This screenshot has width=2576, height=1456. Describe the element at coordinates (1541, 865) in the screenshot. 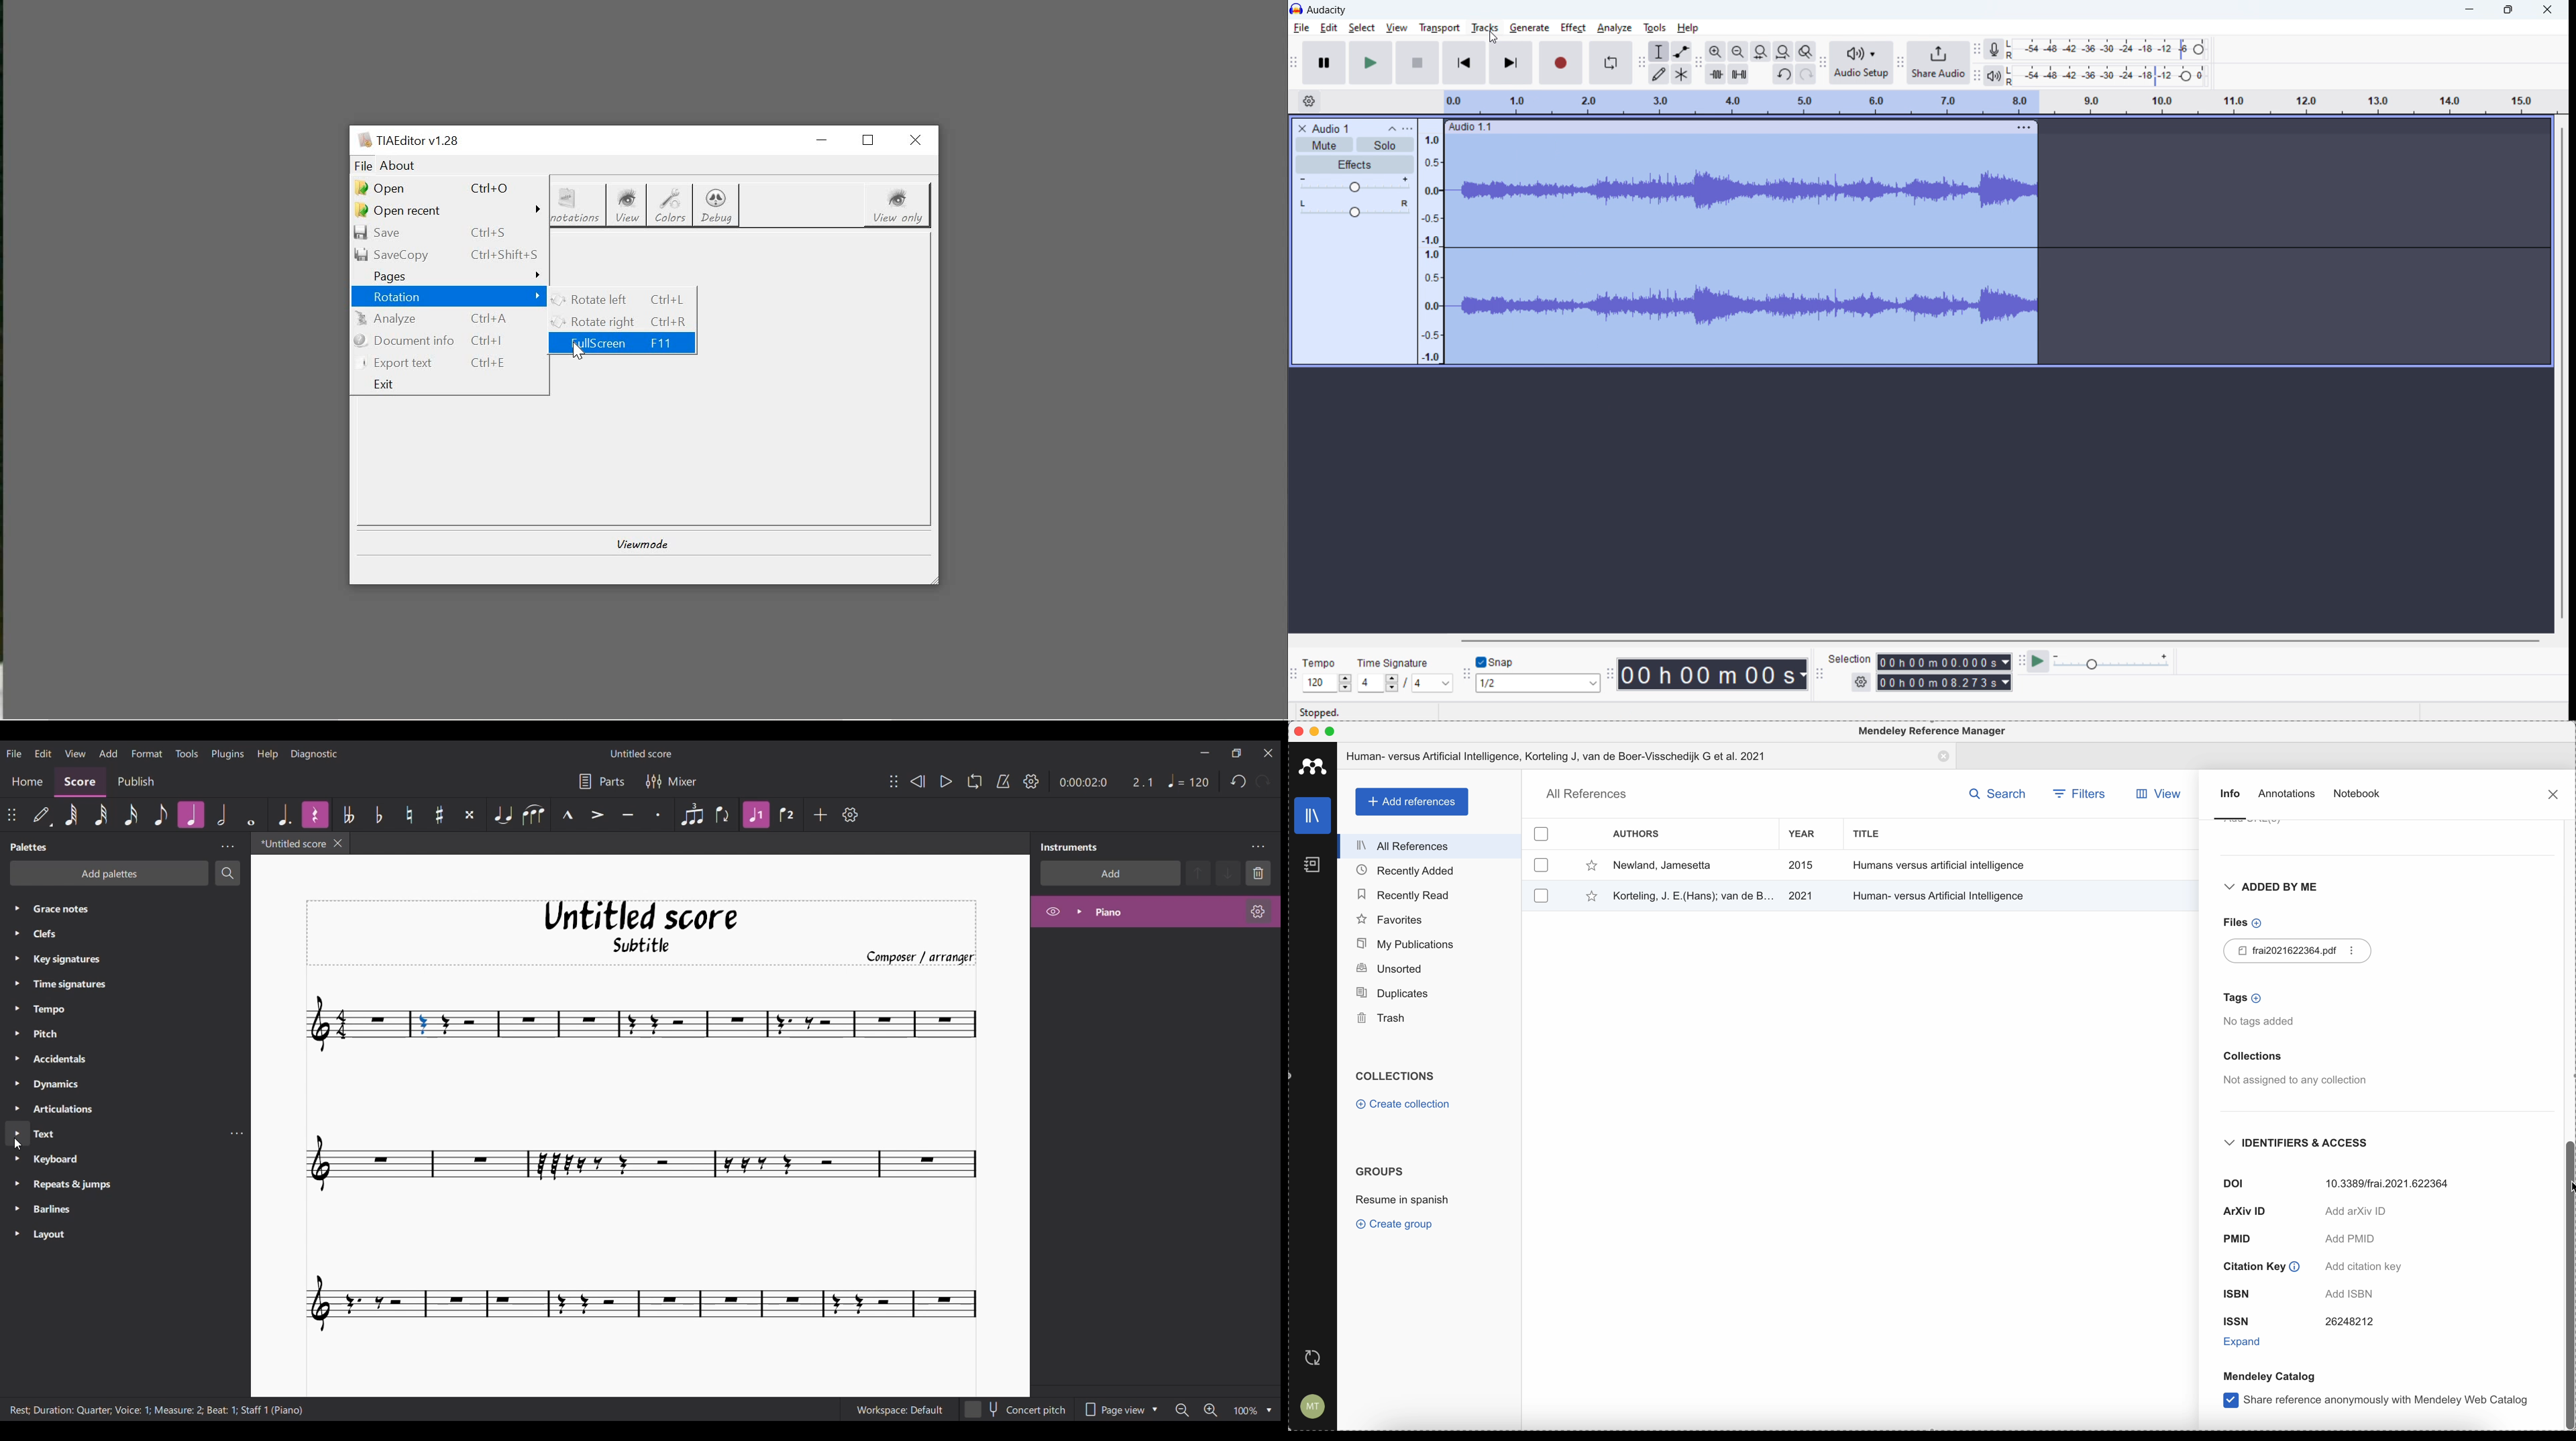

I see `checkbox` at that location.